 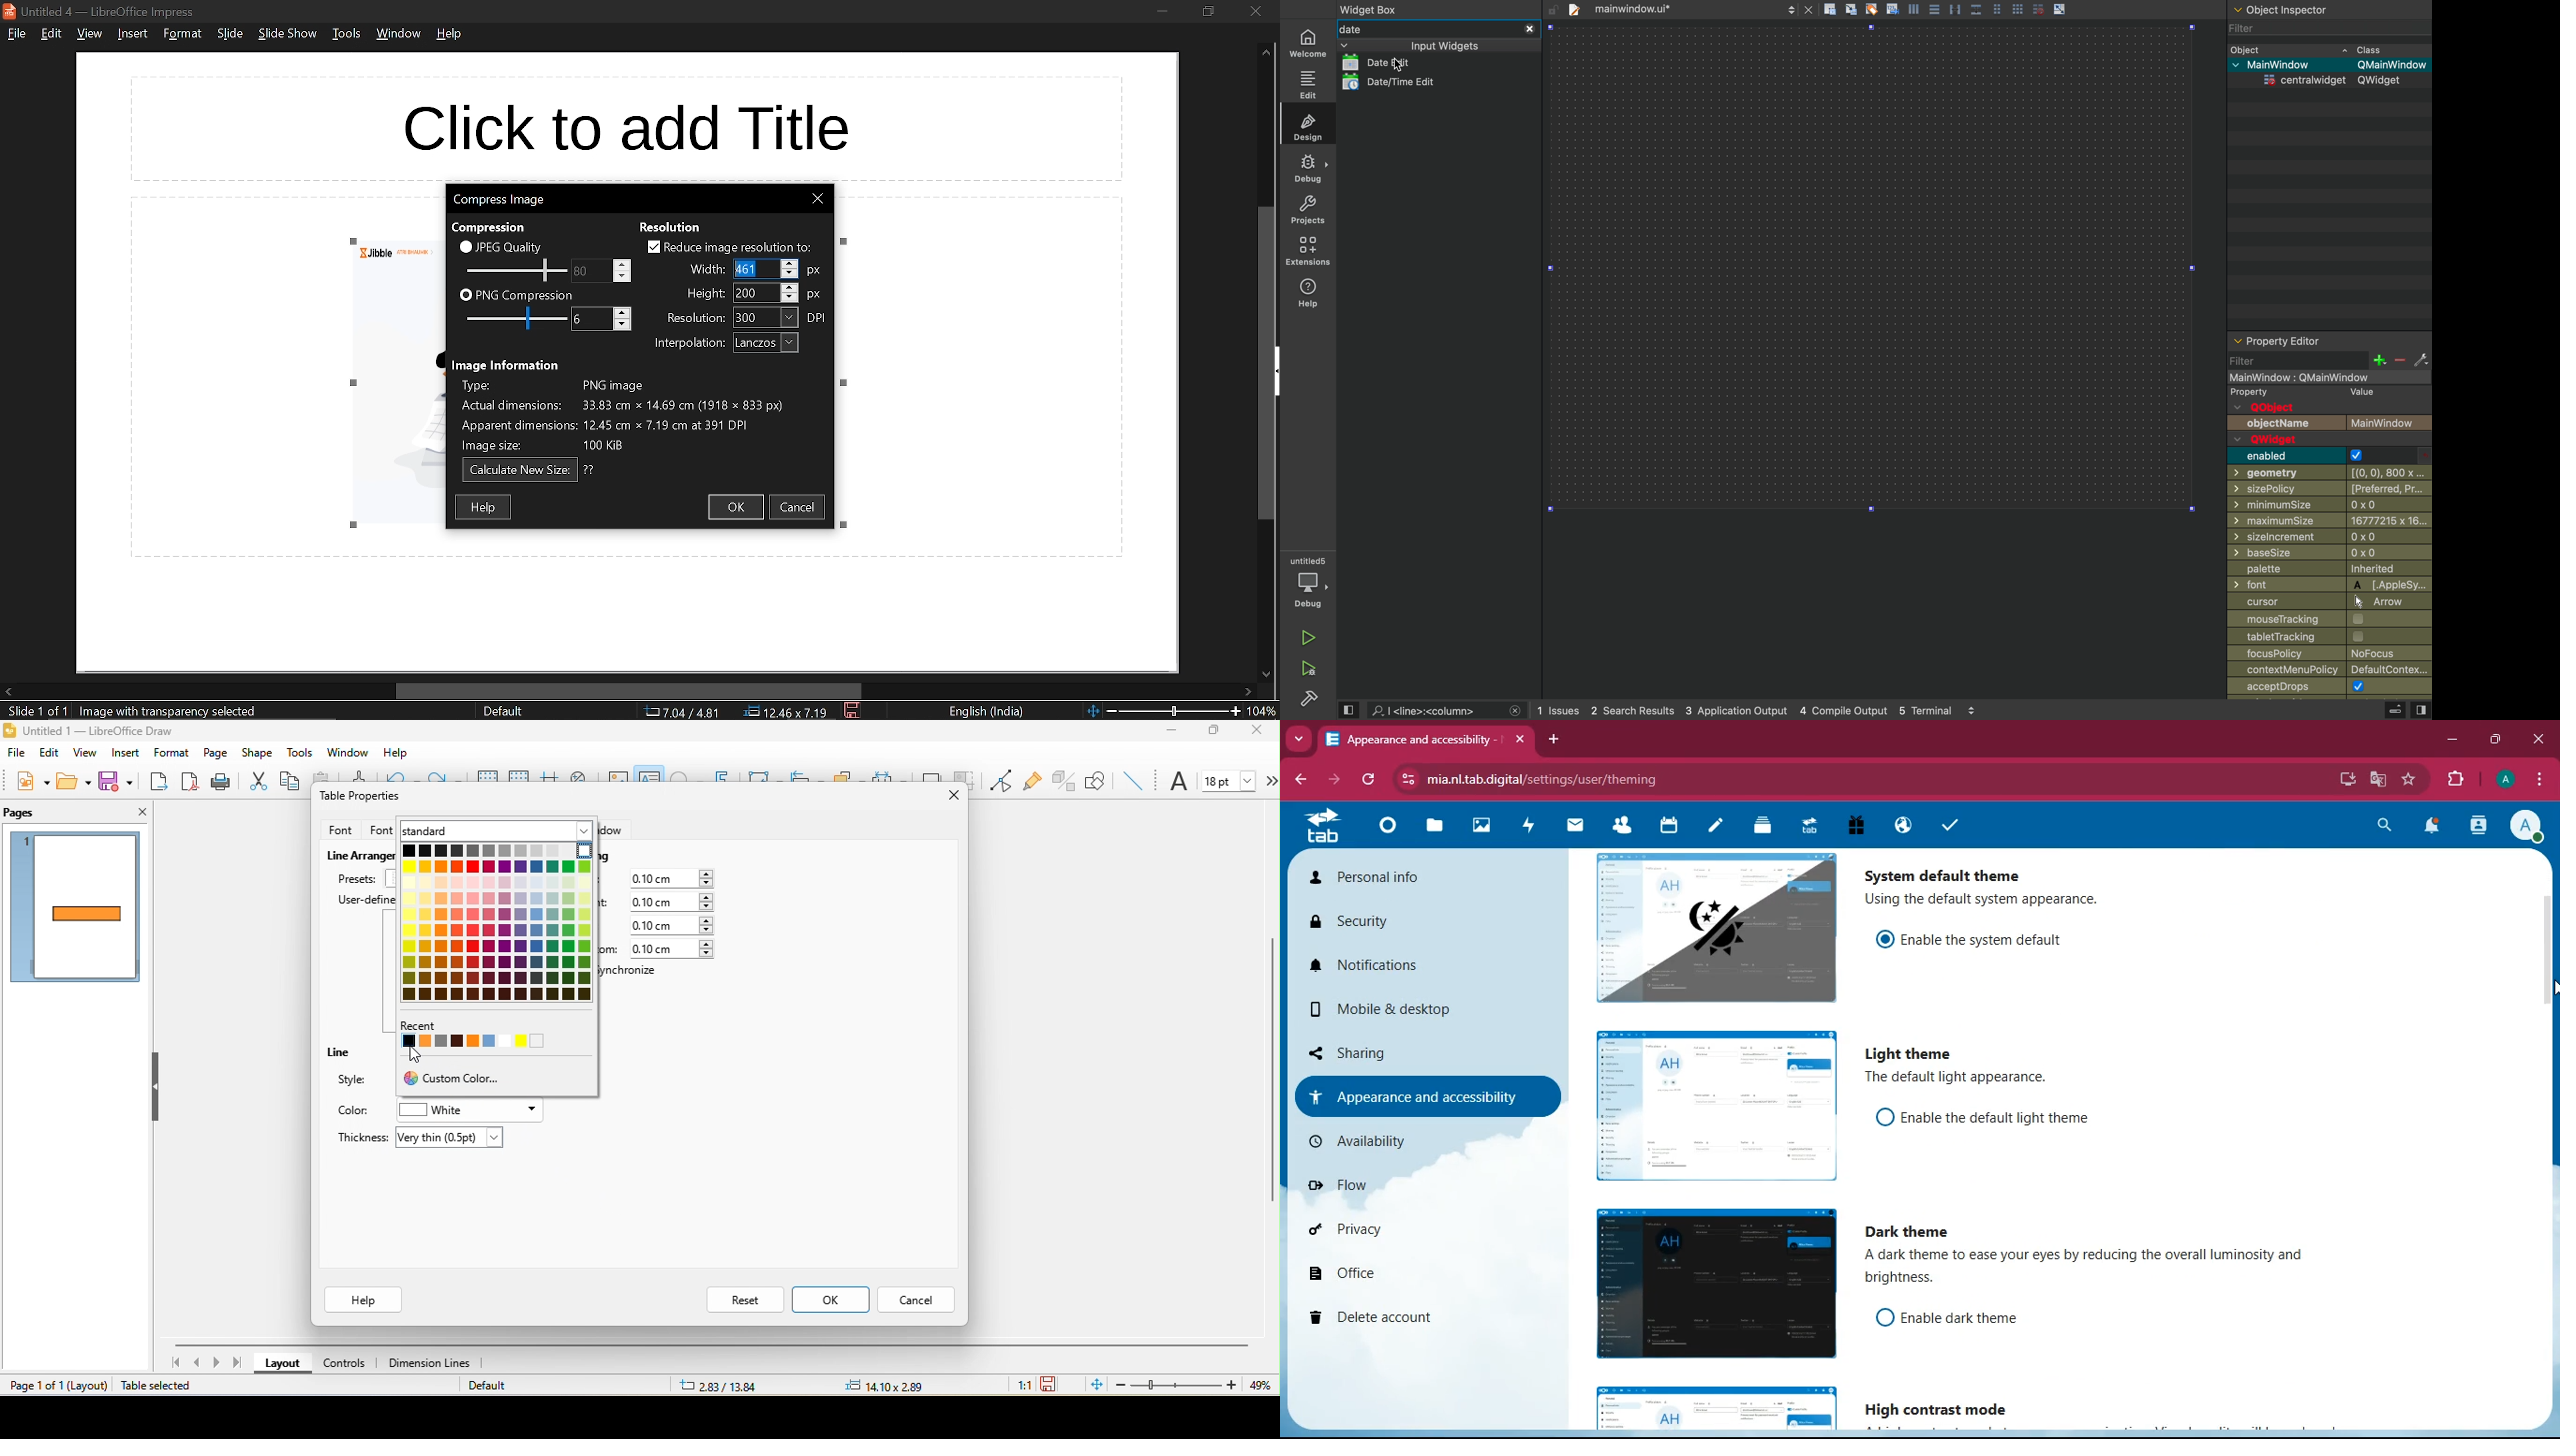 I want to click on minimussize, so click(x=2325, y=506).